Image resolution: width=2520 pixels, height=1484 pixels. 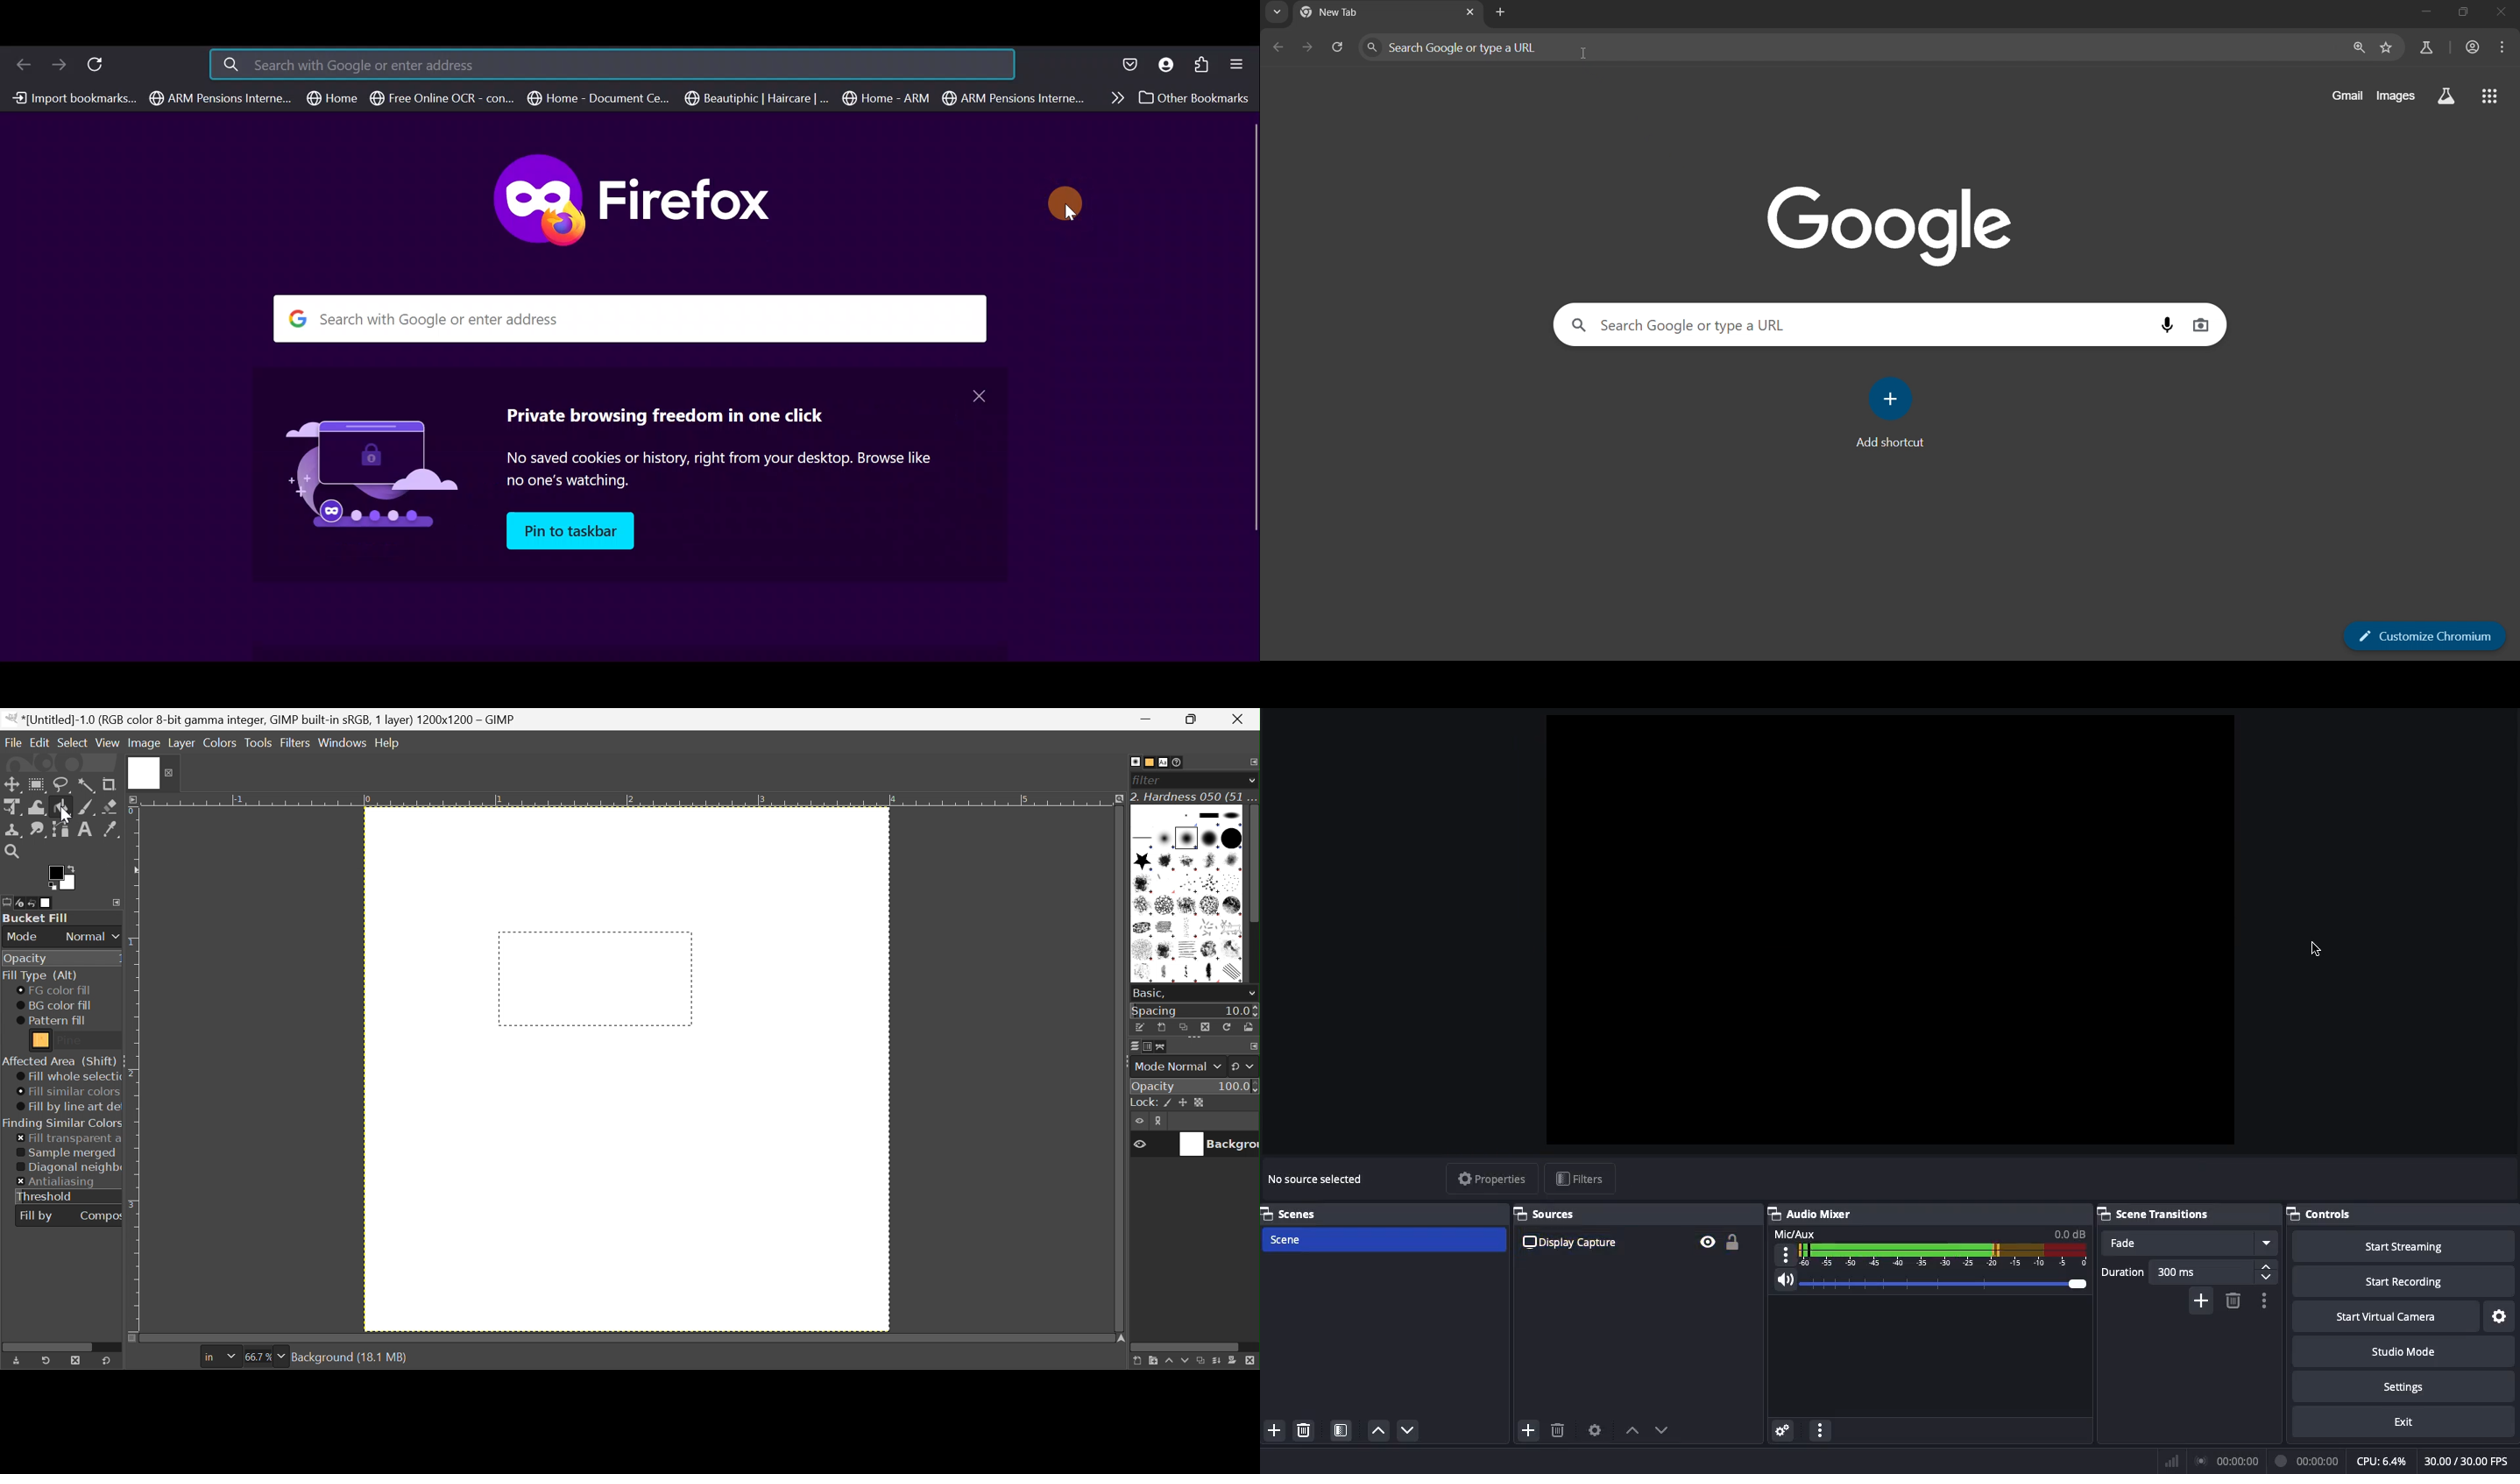 I want to click on Color Picker Tool, so click(x=110, y=829).